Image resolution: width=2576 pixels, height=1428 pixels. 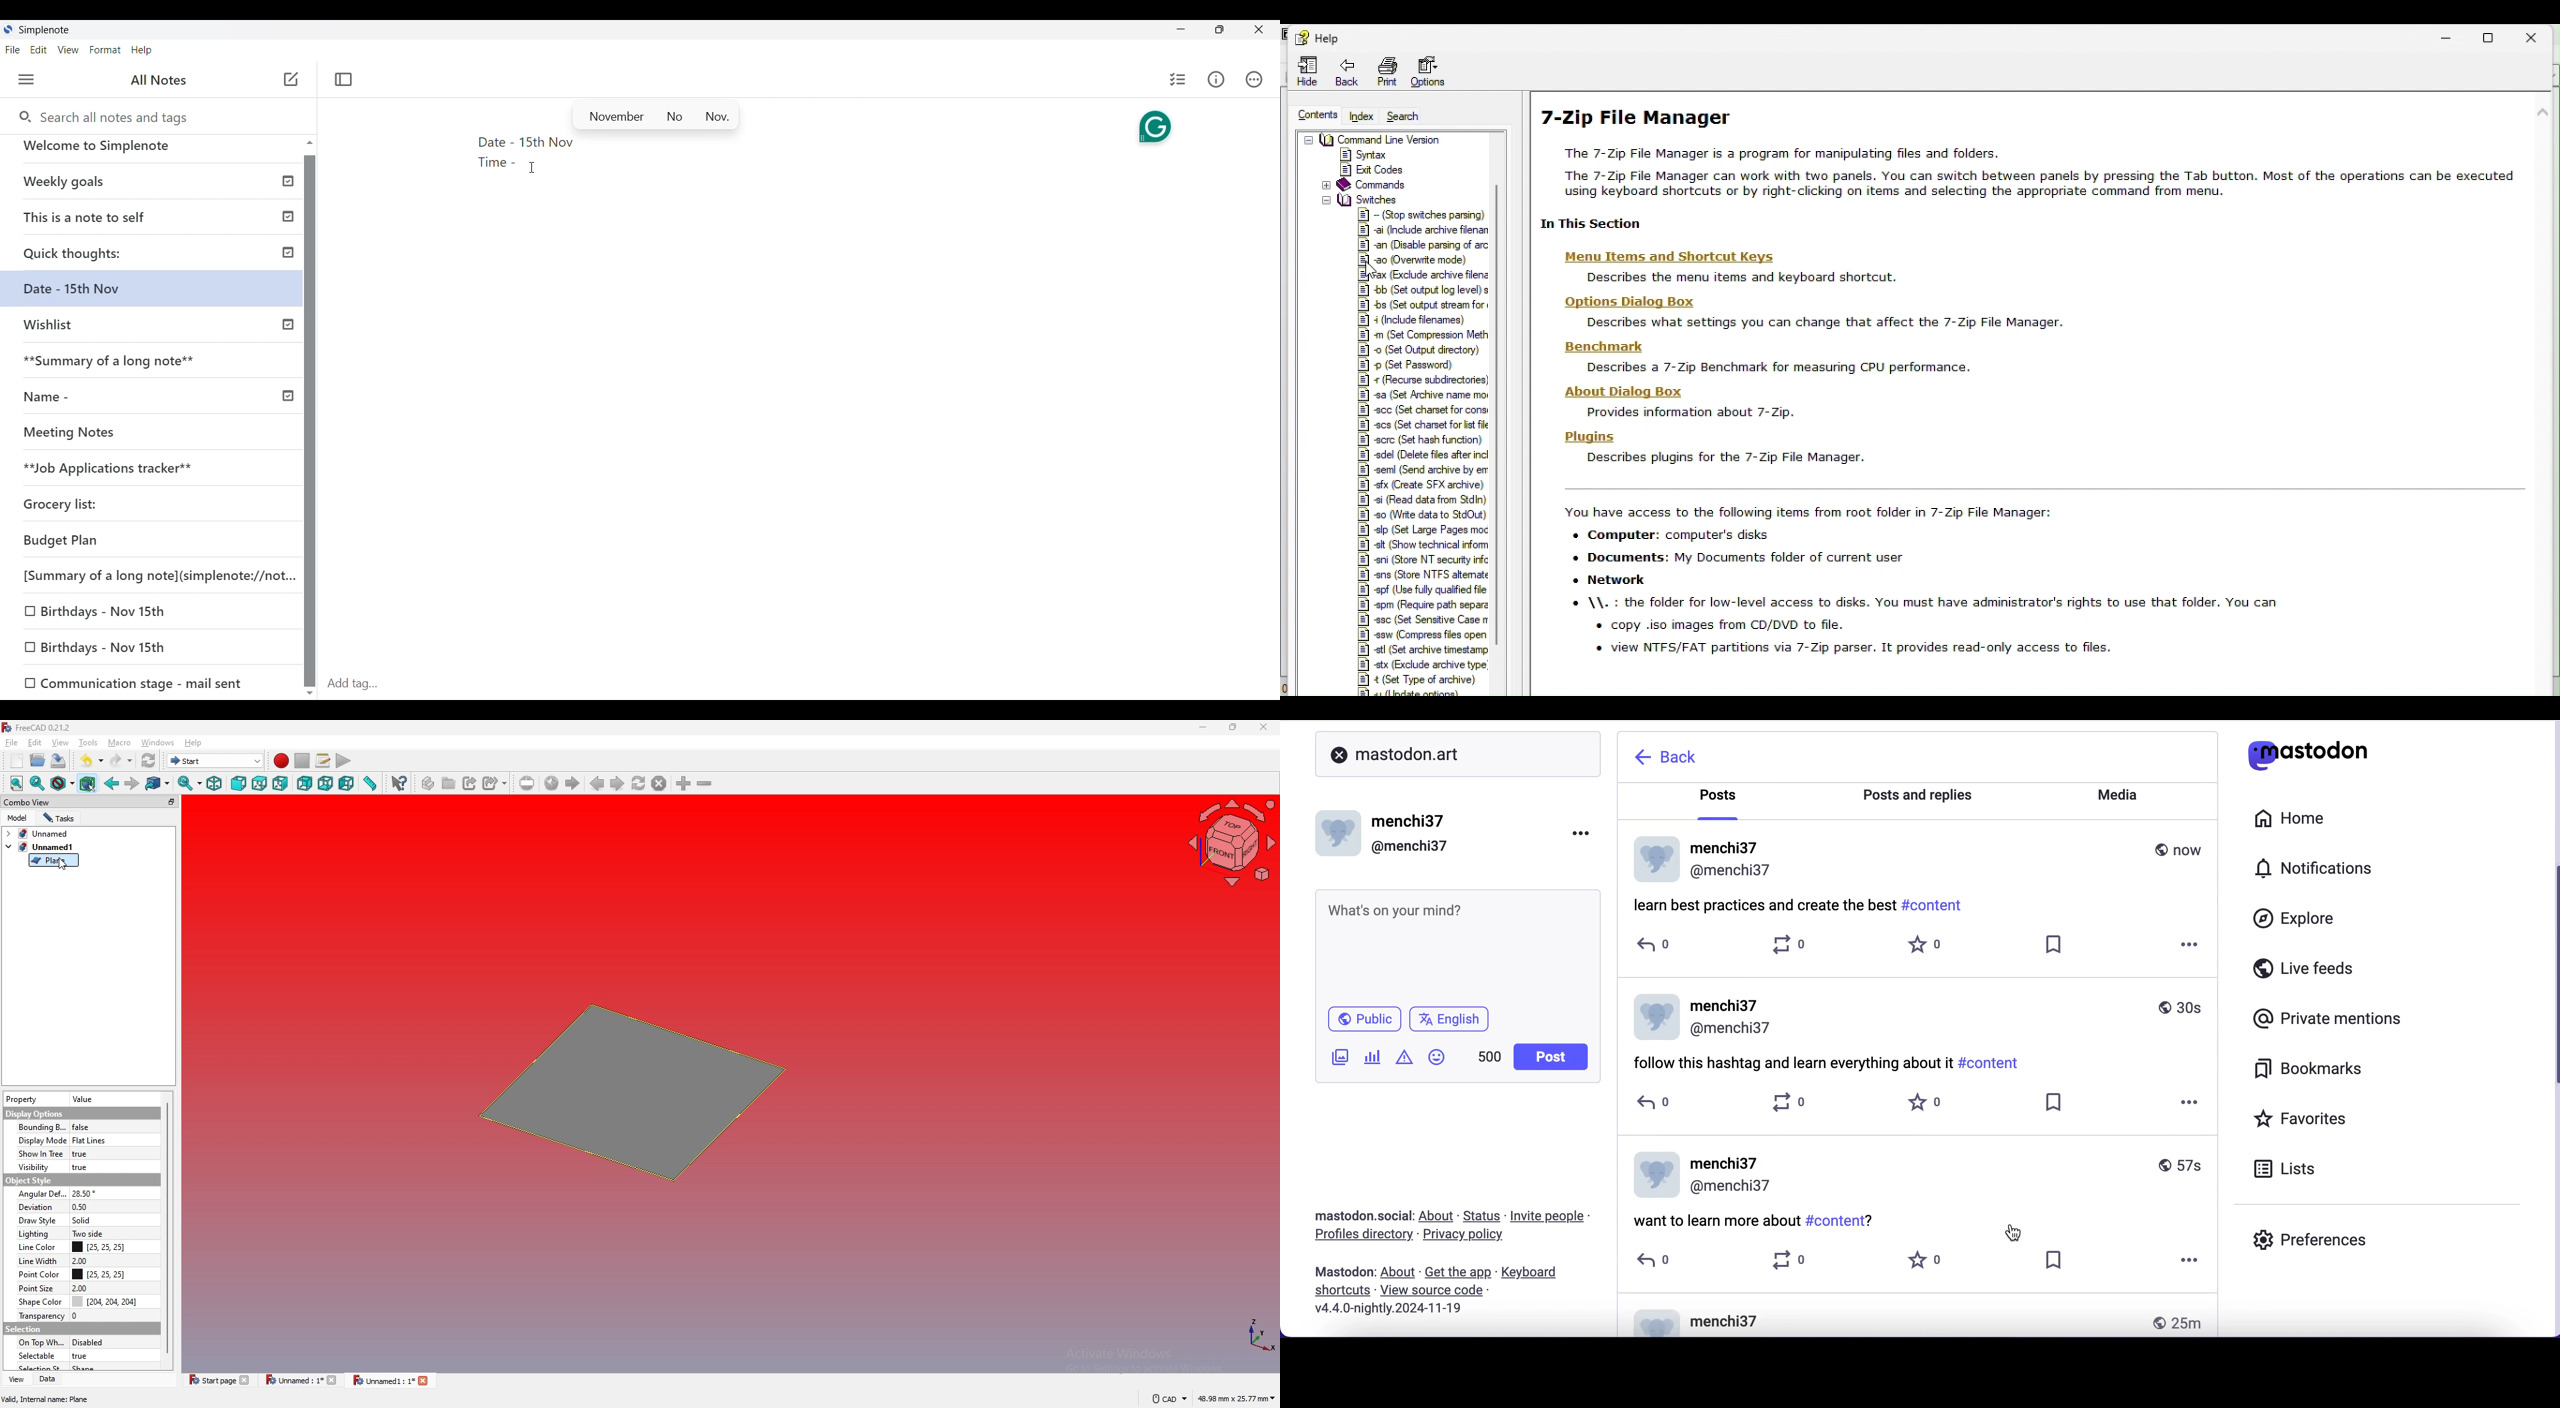 What do you see at coordinates (88, 1233) in the screenshot?
I see `two side` at bounding box center [88, 1233].